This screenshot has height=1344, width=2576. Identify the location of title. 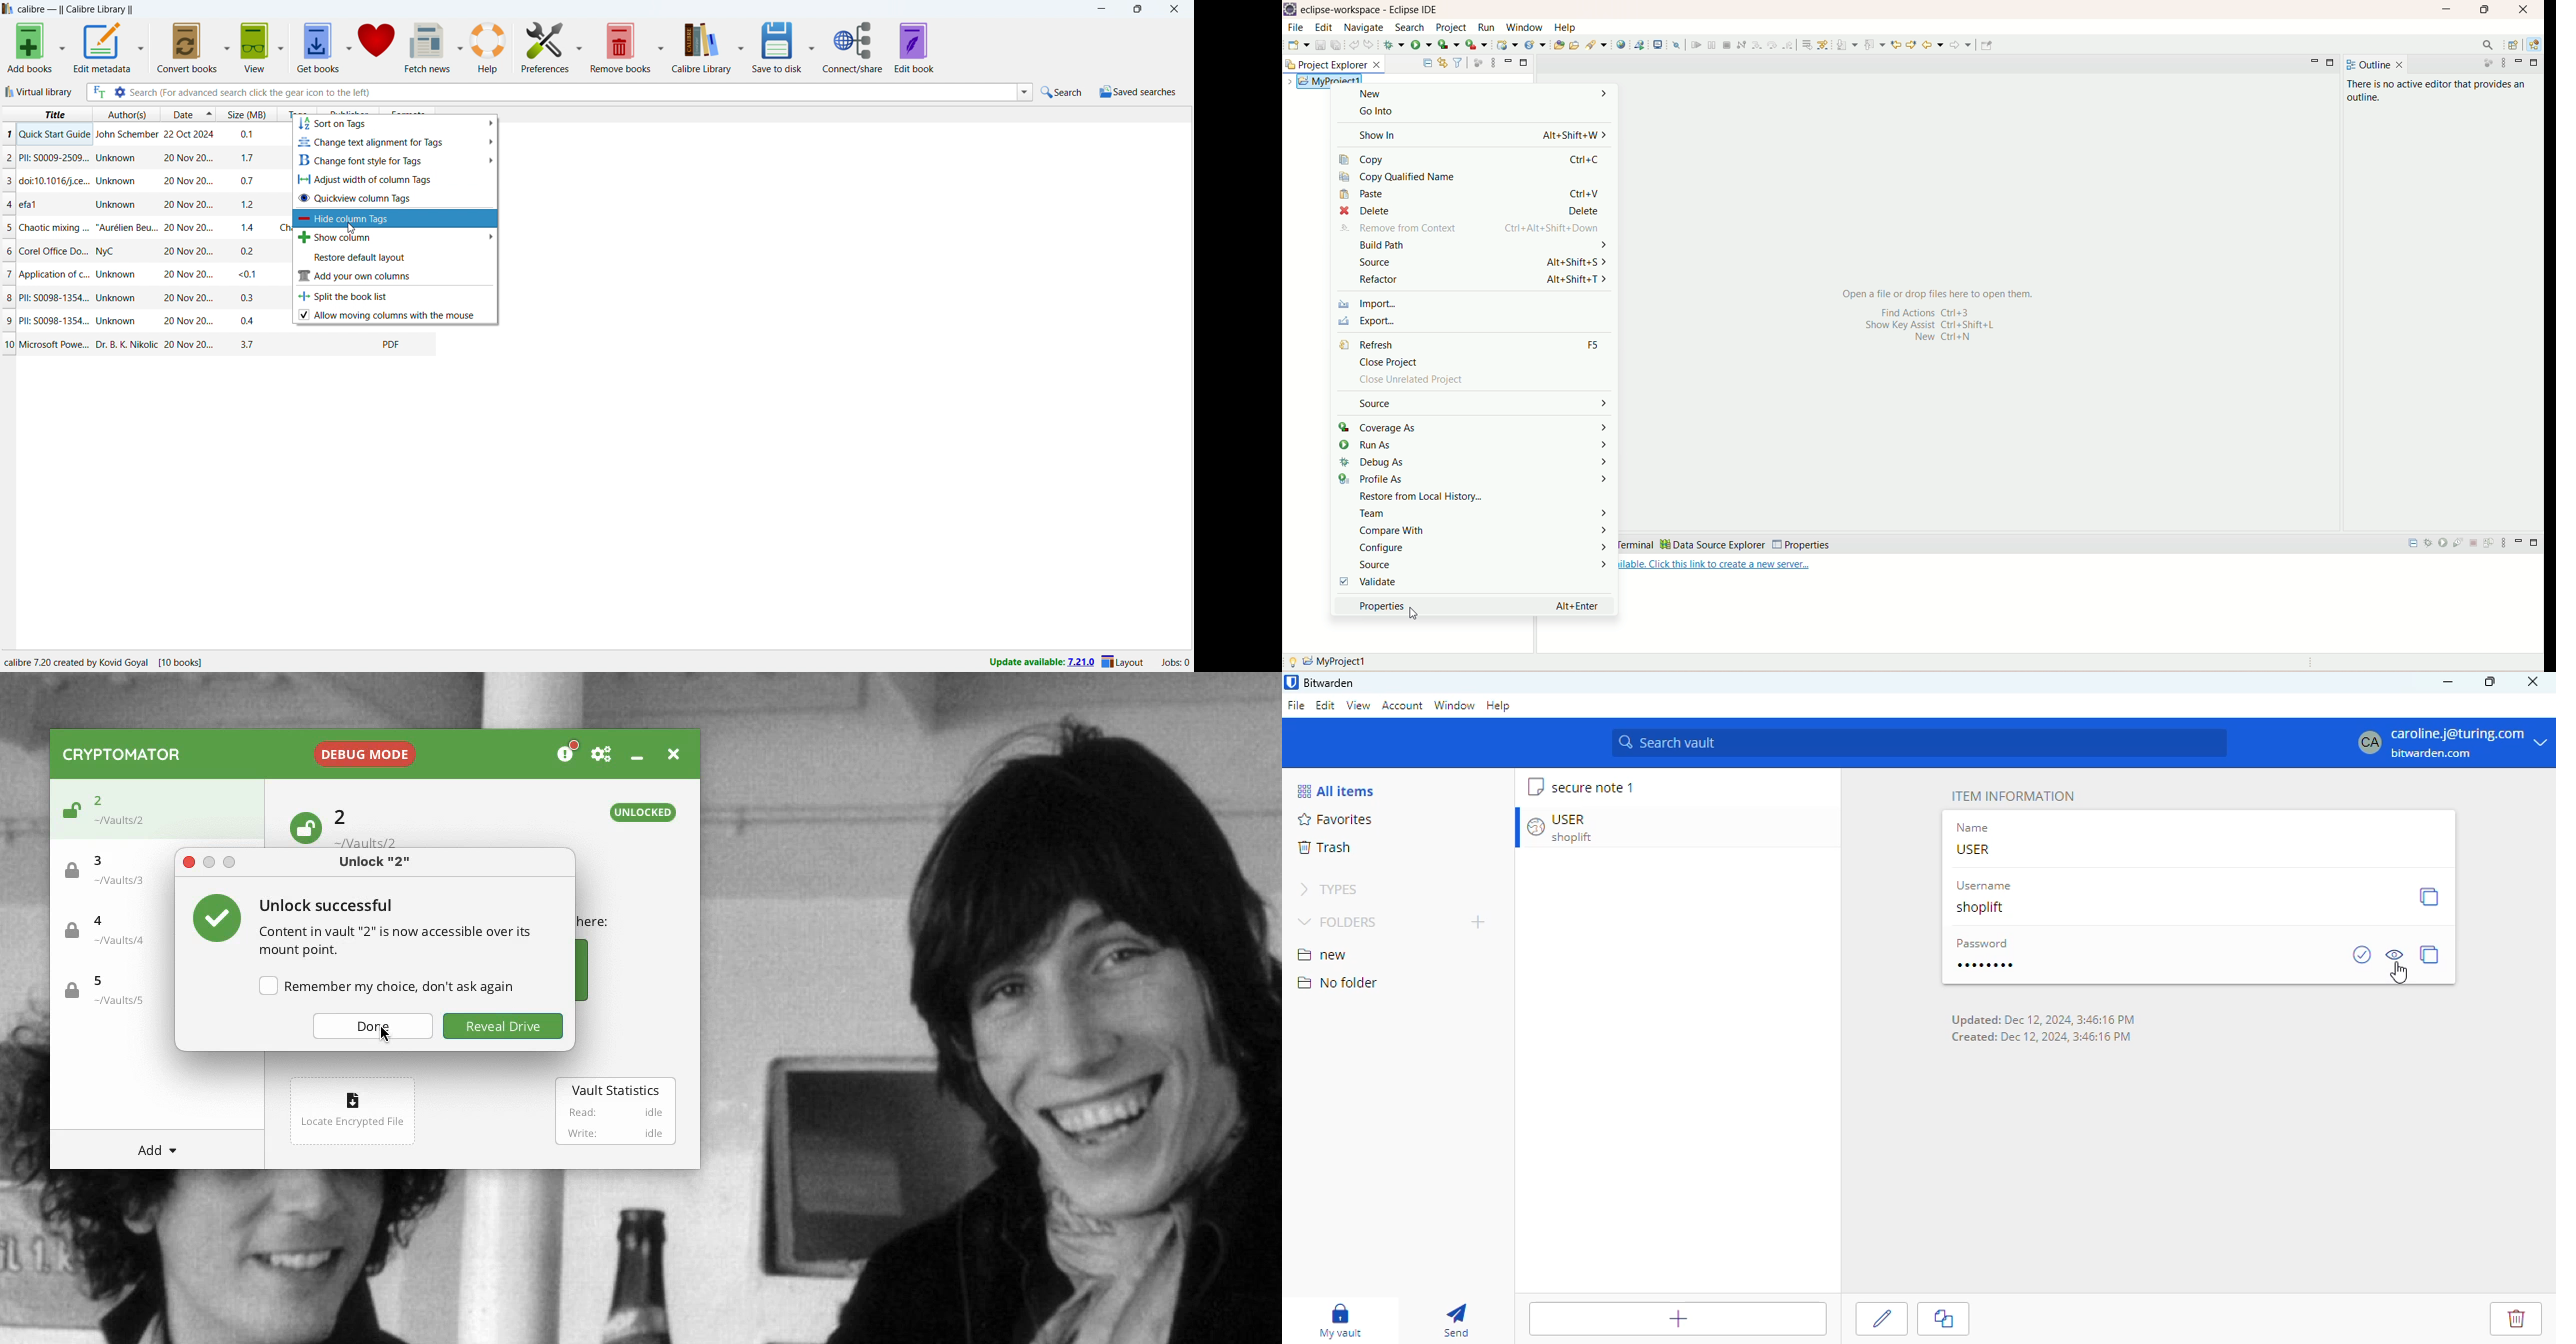
(75, 9).